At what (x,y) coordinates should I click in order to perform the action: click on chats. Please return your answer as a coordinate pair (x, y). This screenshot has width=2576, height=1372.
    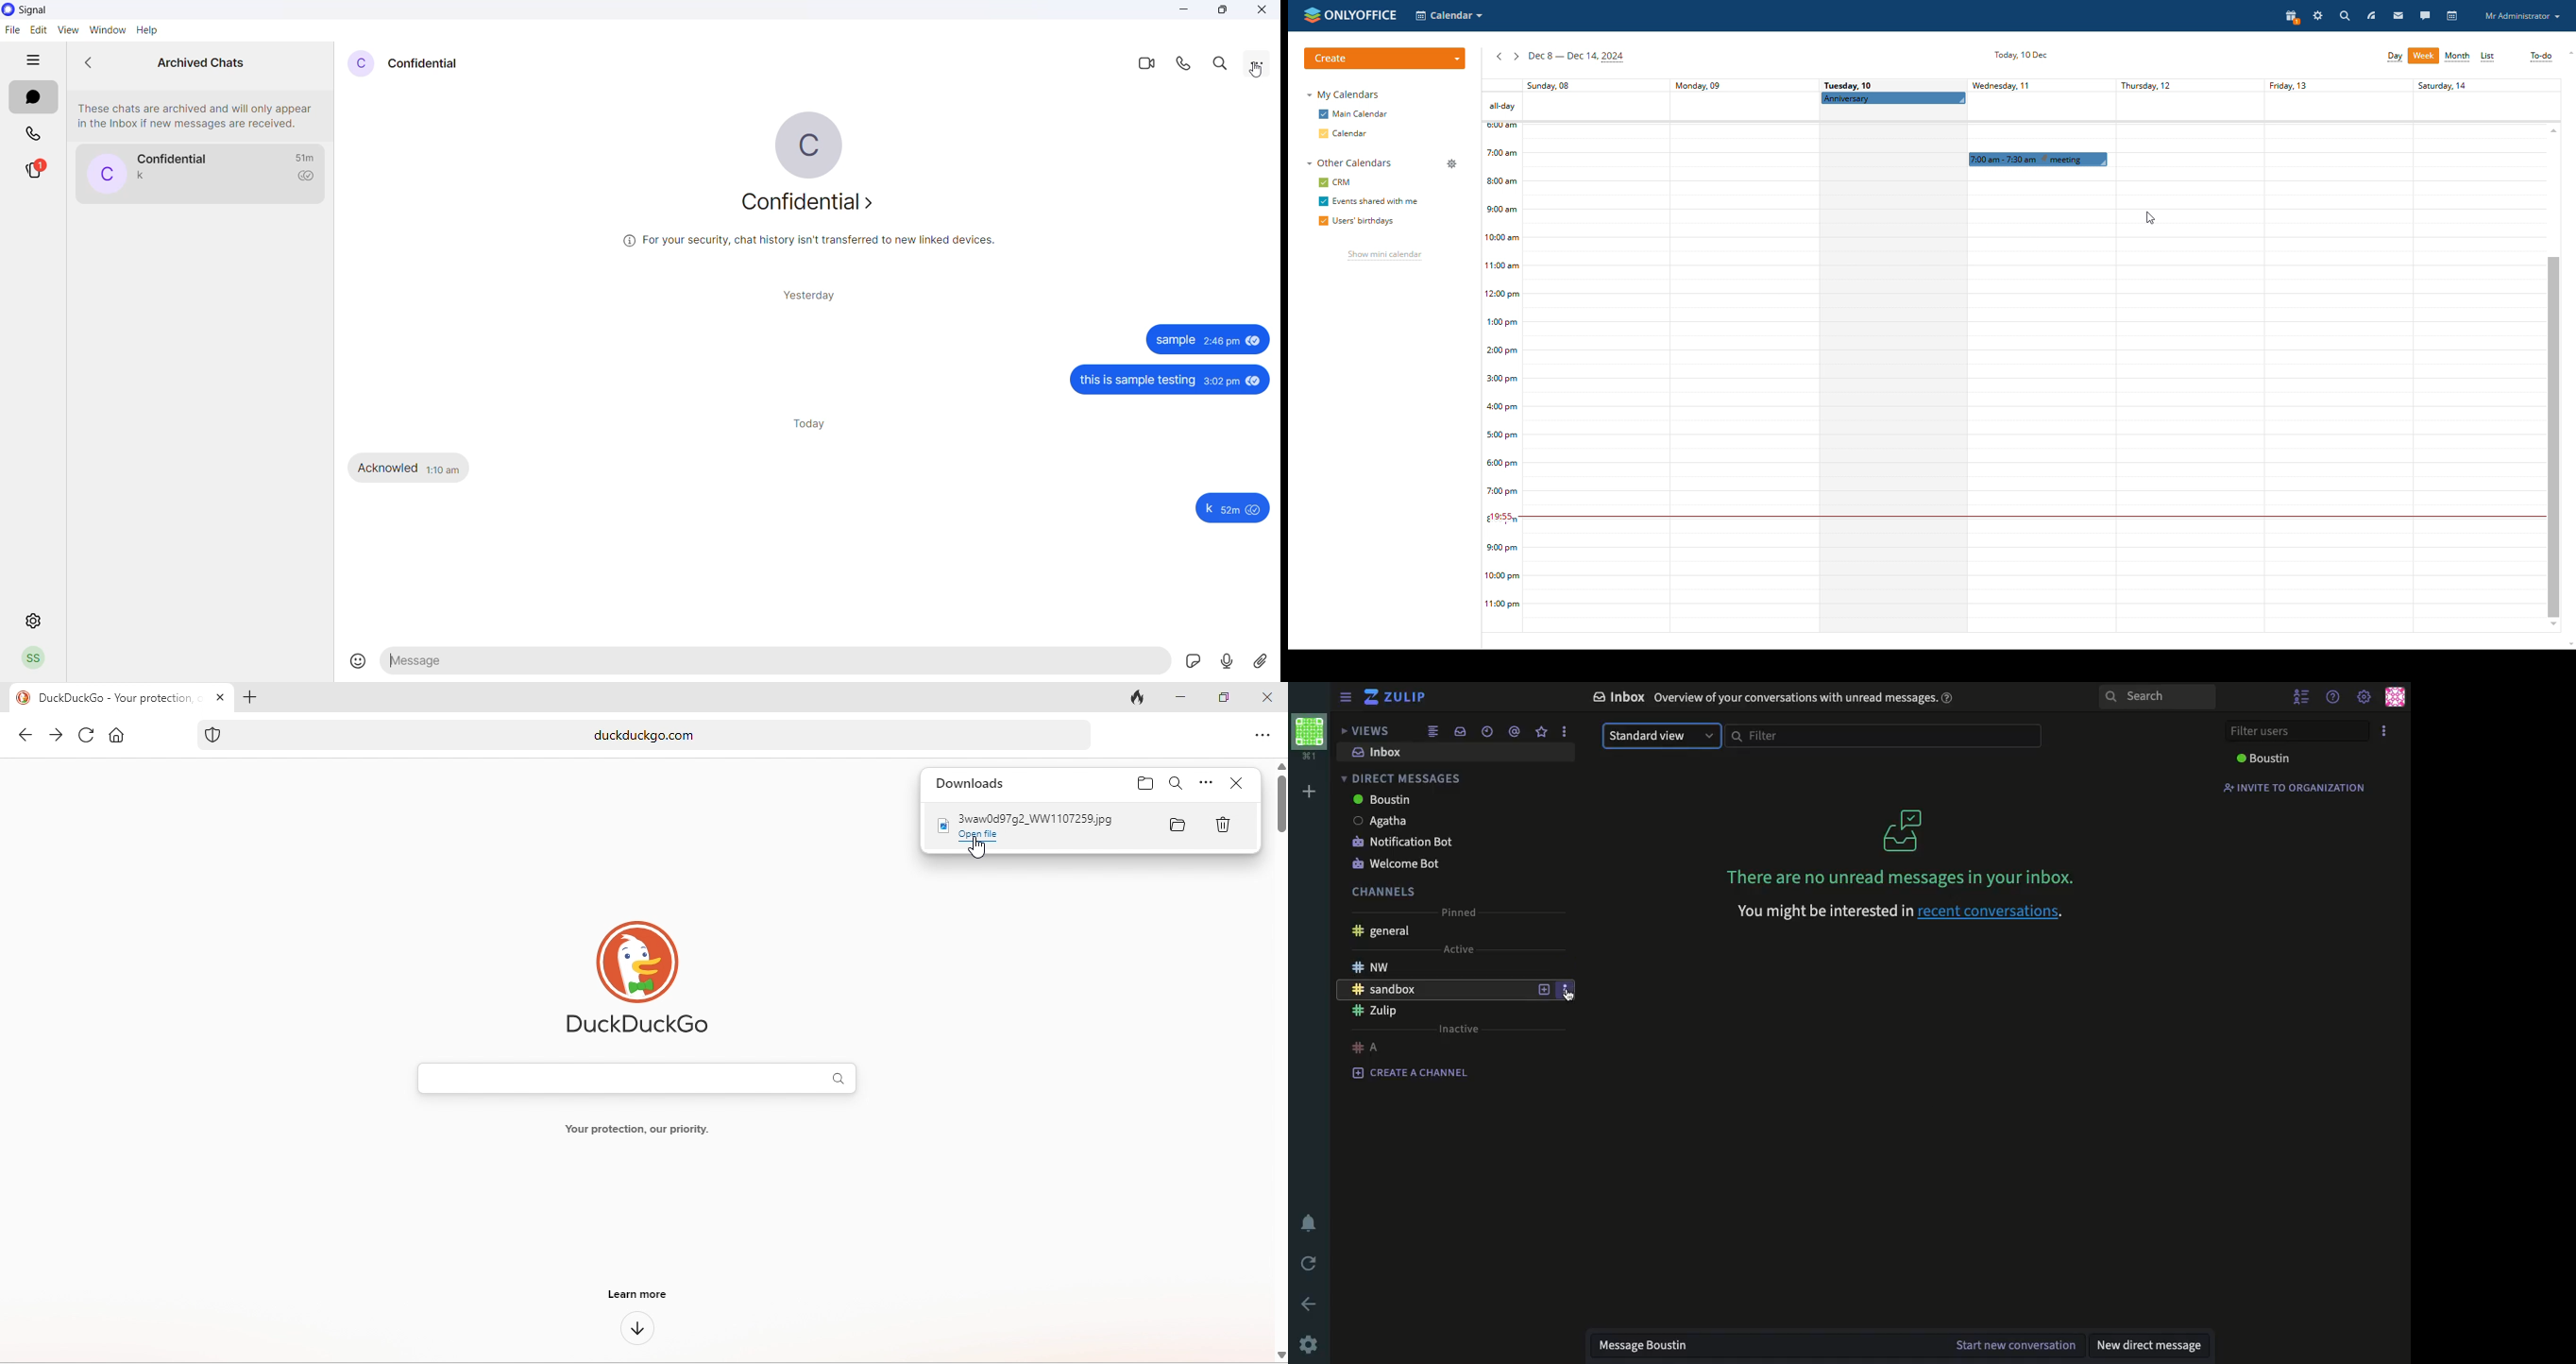
    Looking at the image, I should click on (33, 98).